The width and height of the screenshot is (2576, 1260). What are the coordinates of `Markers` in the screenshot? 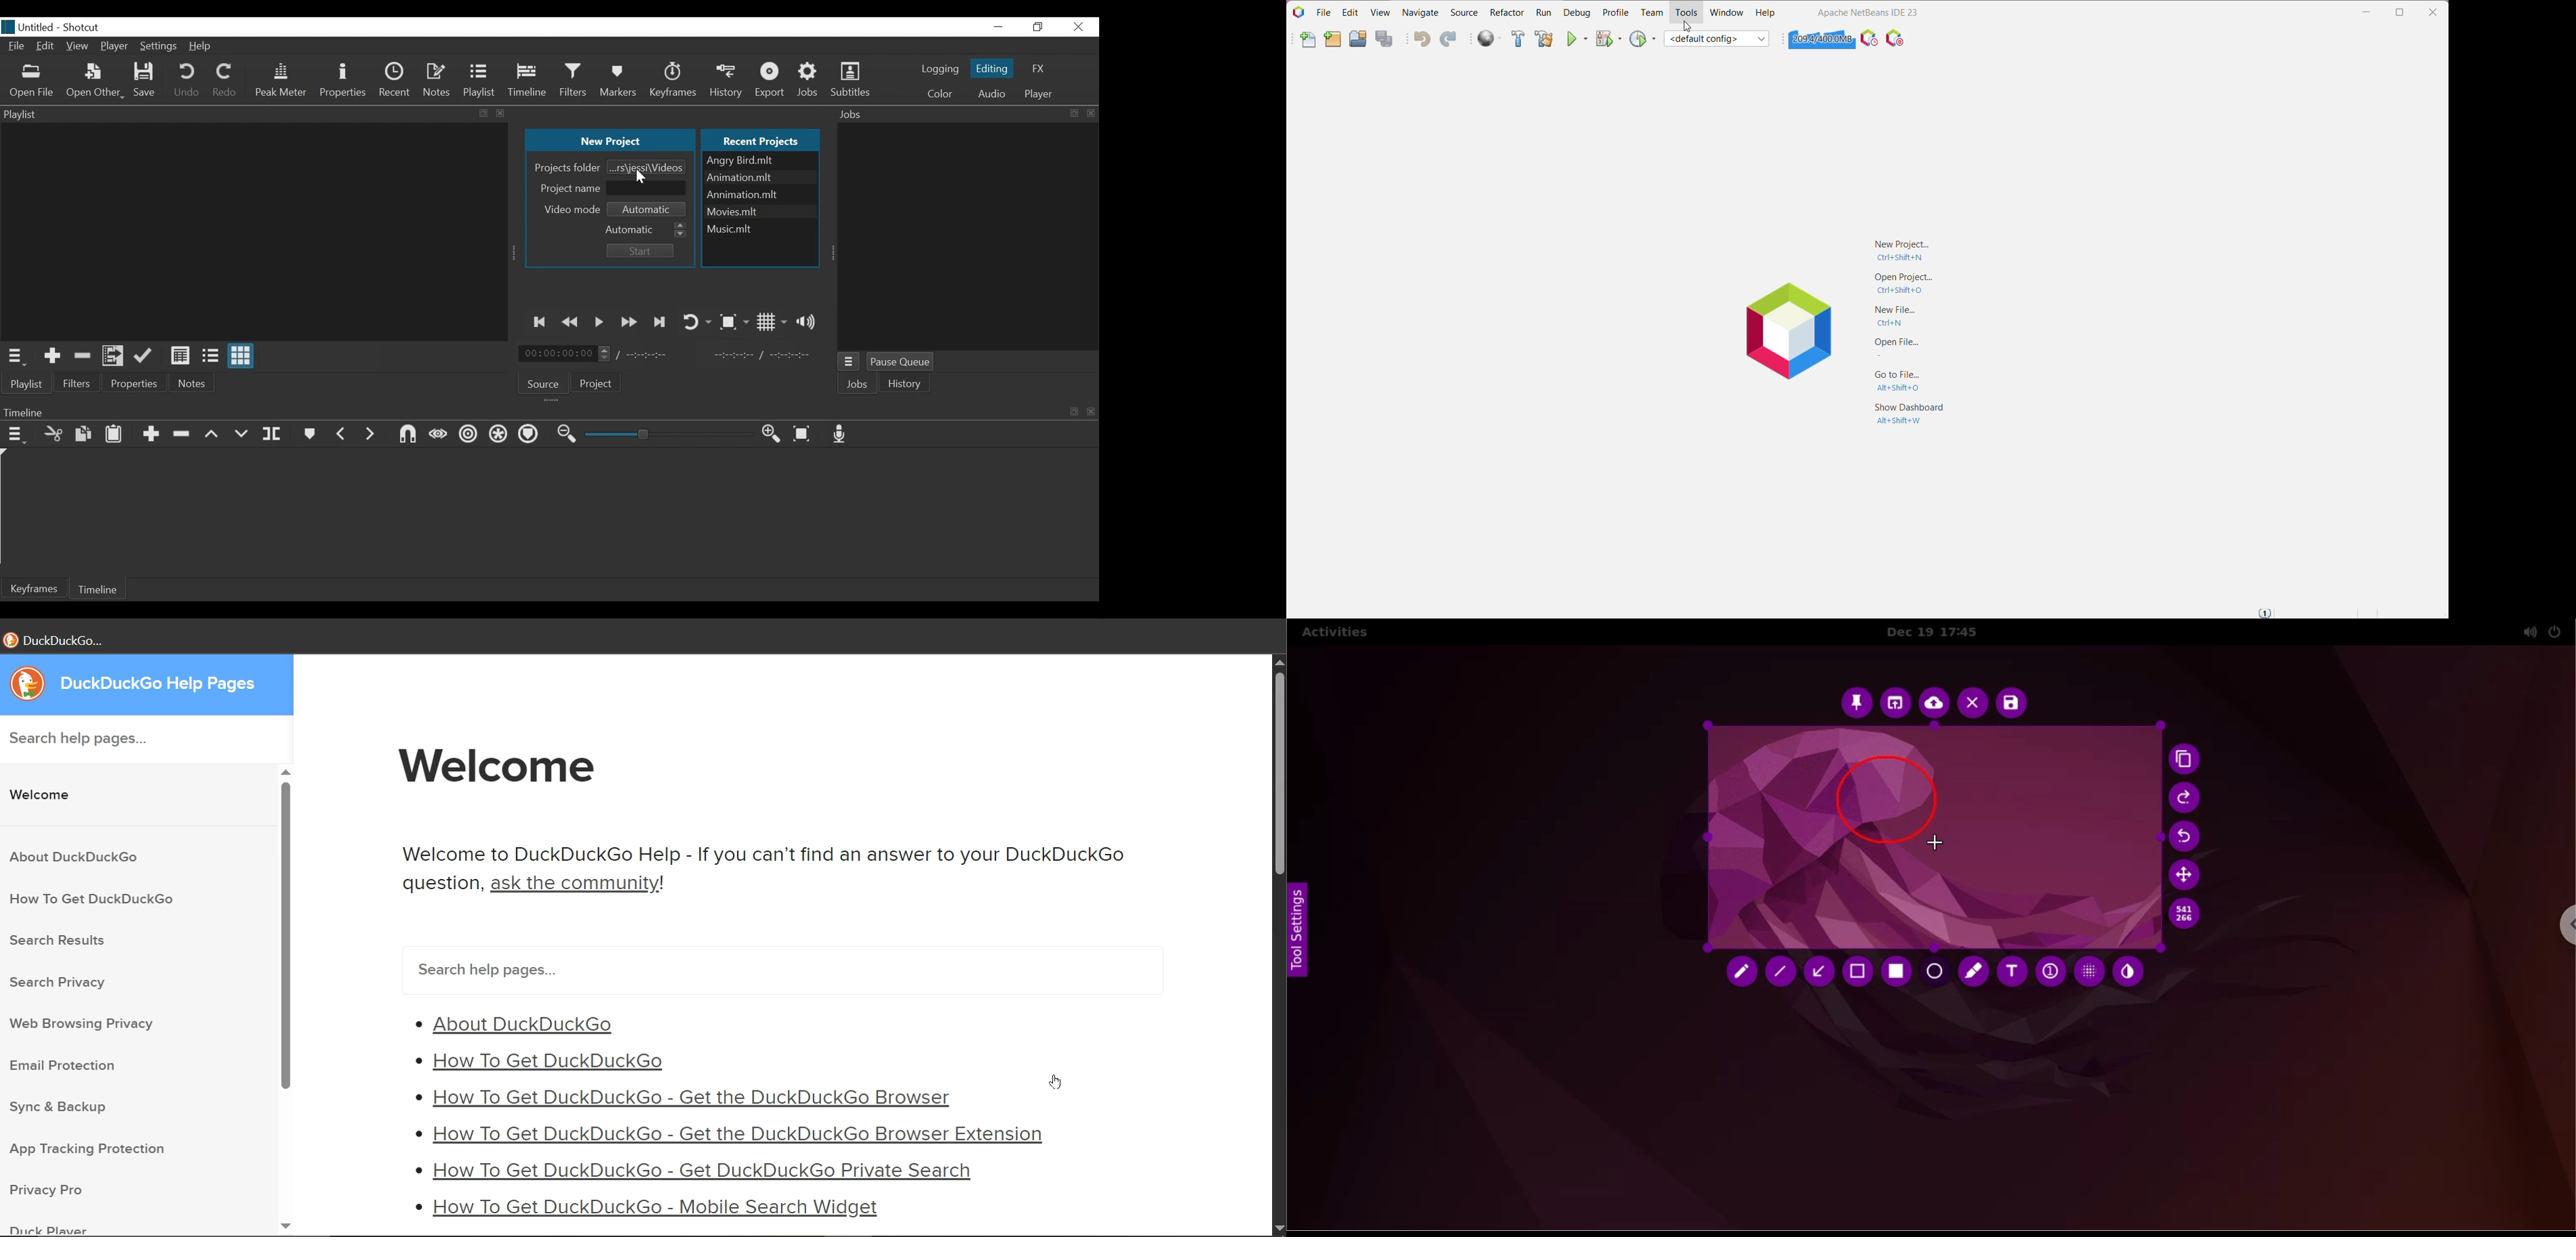 It's located at (620, 80).